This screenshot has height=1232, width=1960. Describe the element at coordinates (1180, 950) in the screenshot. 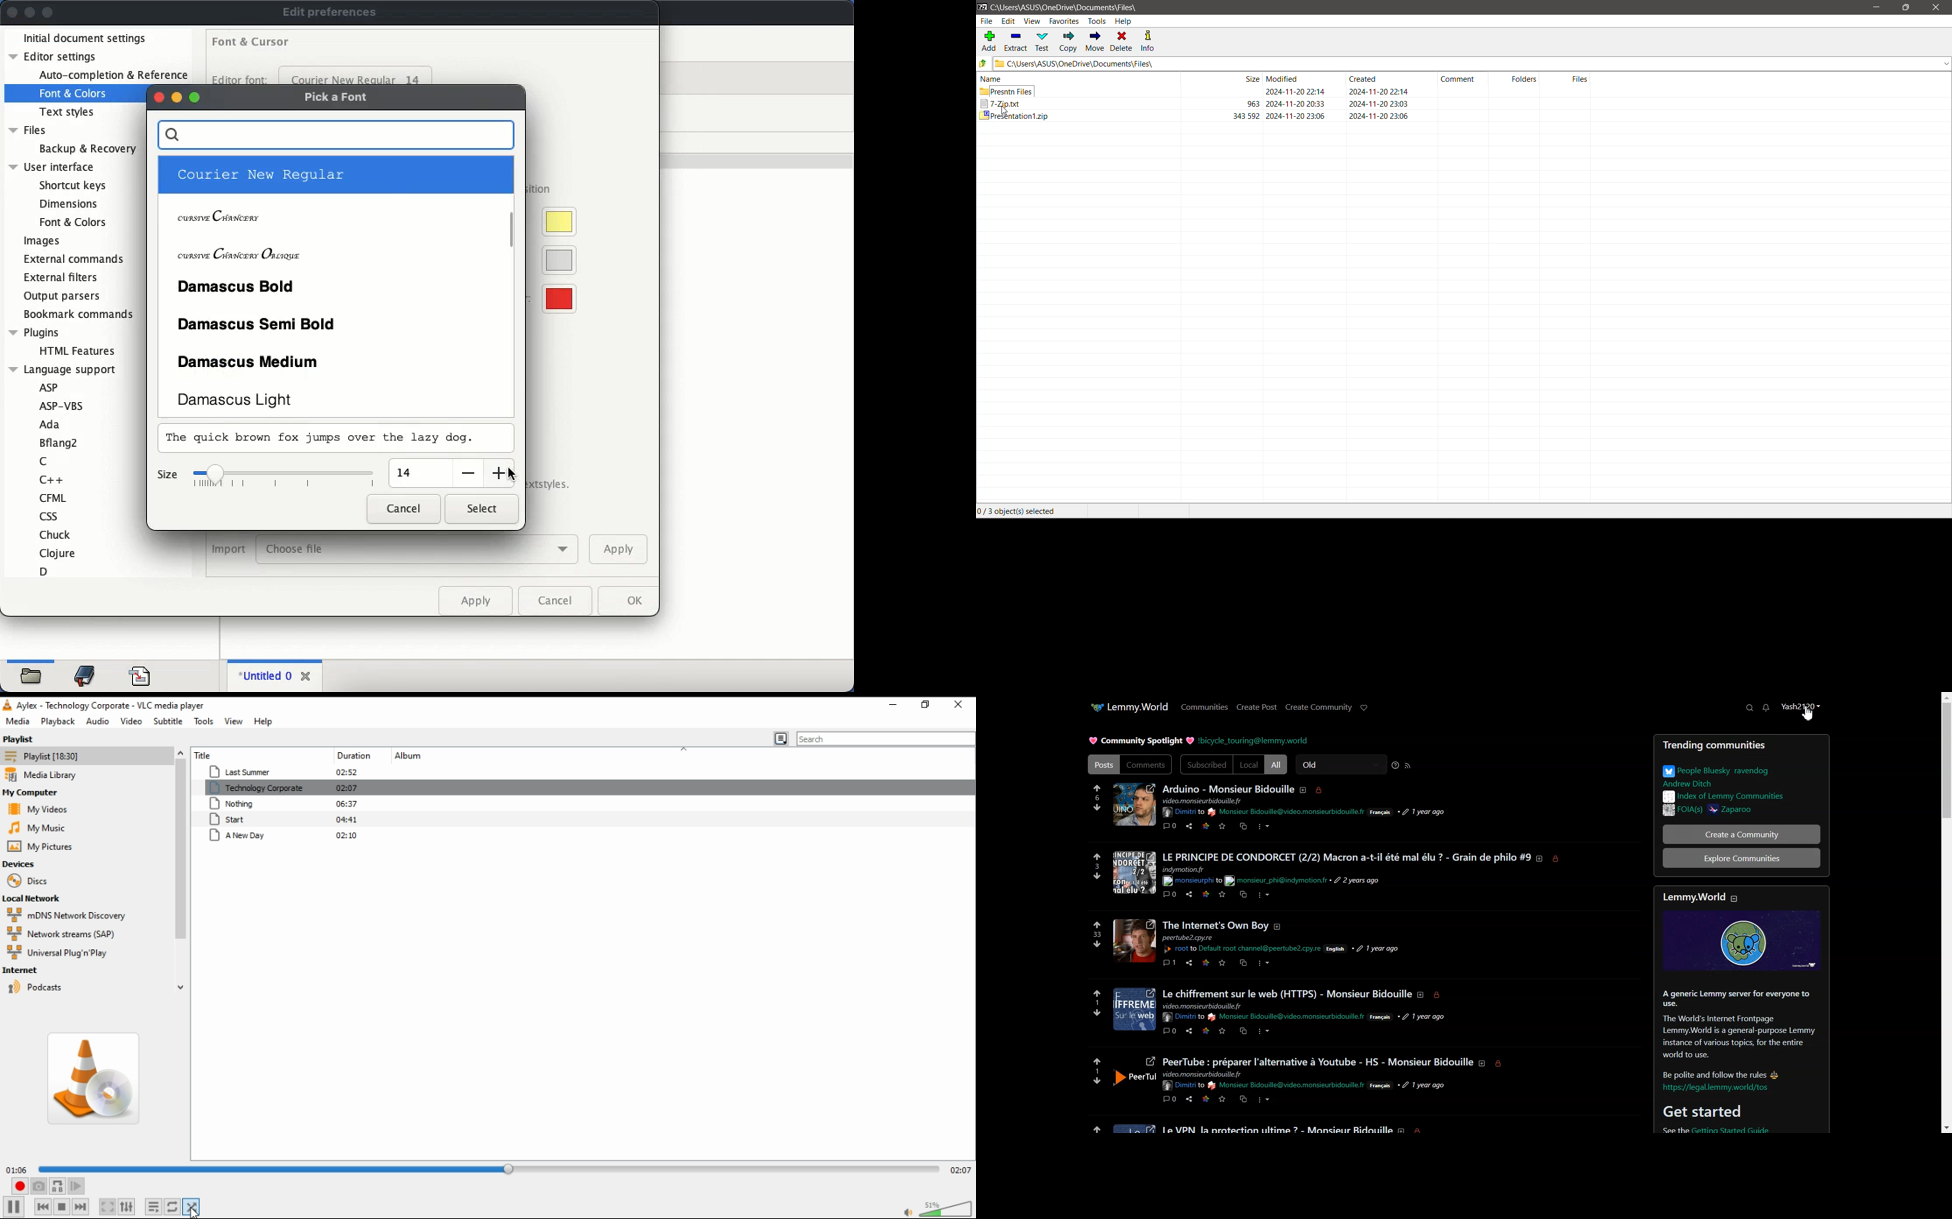

I see `hyperlink` at that location.